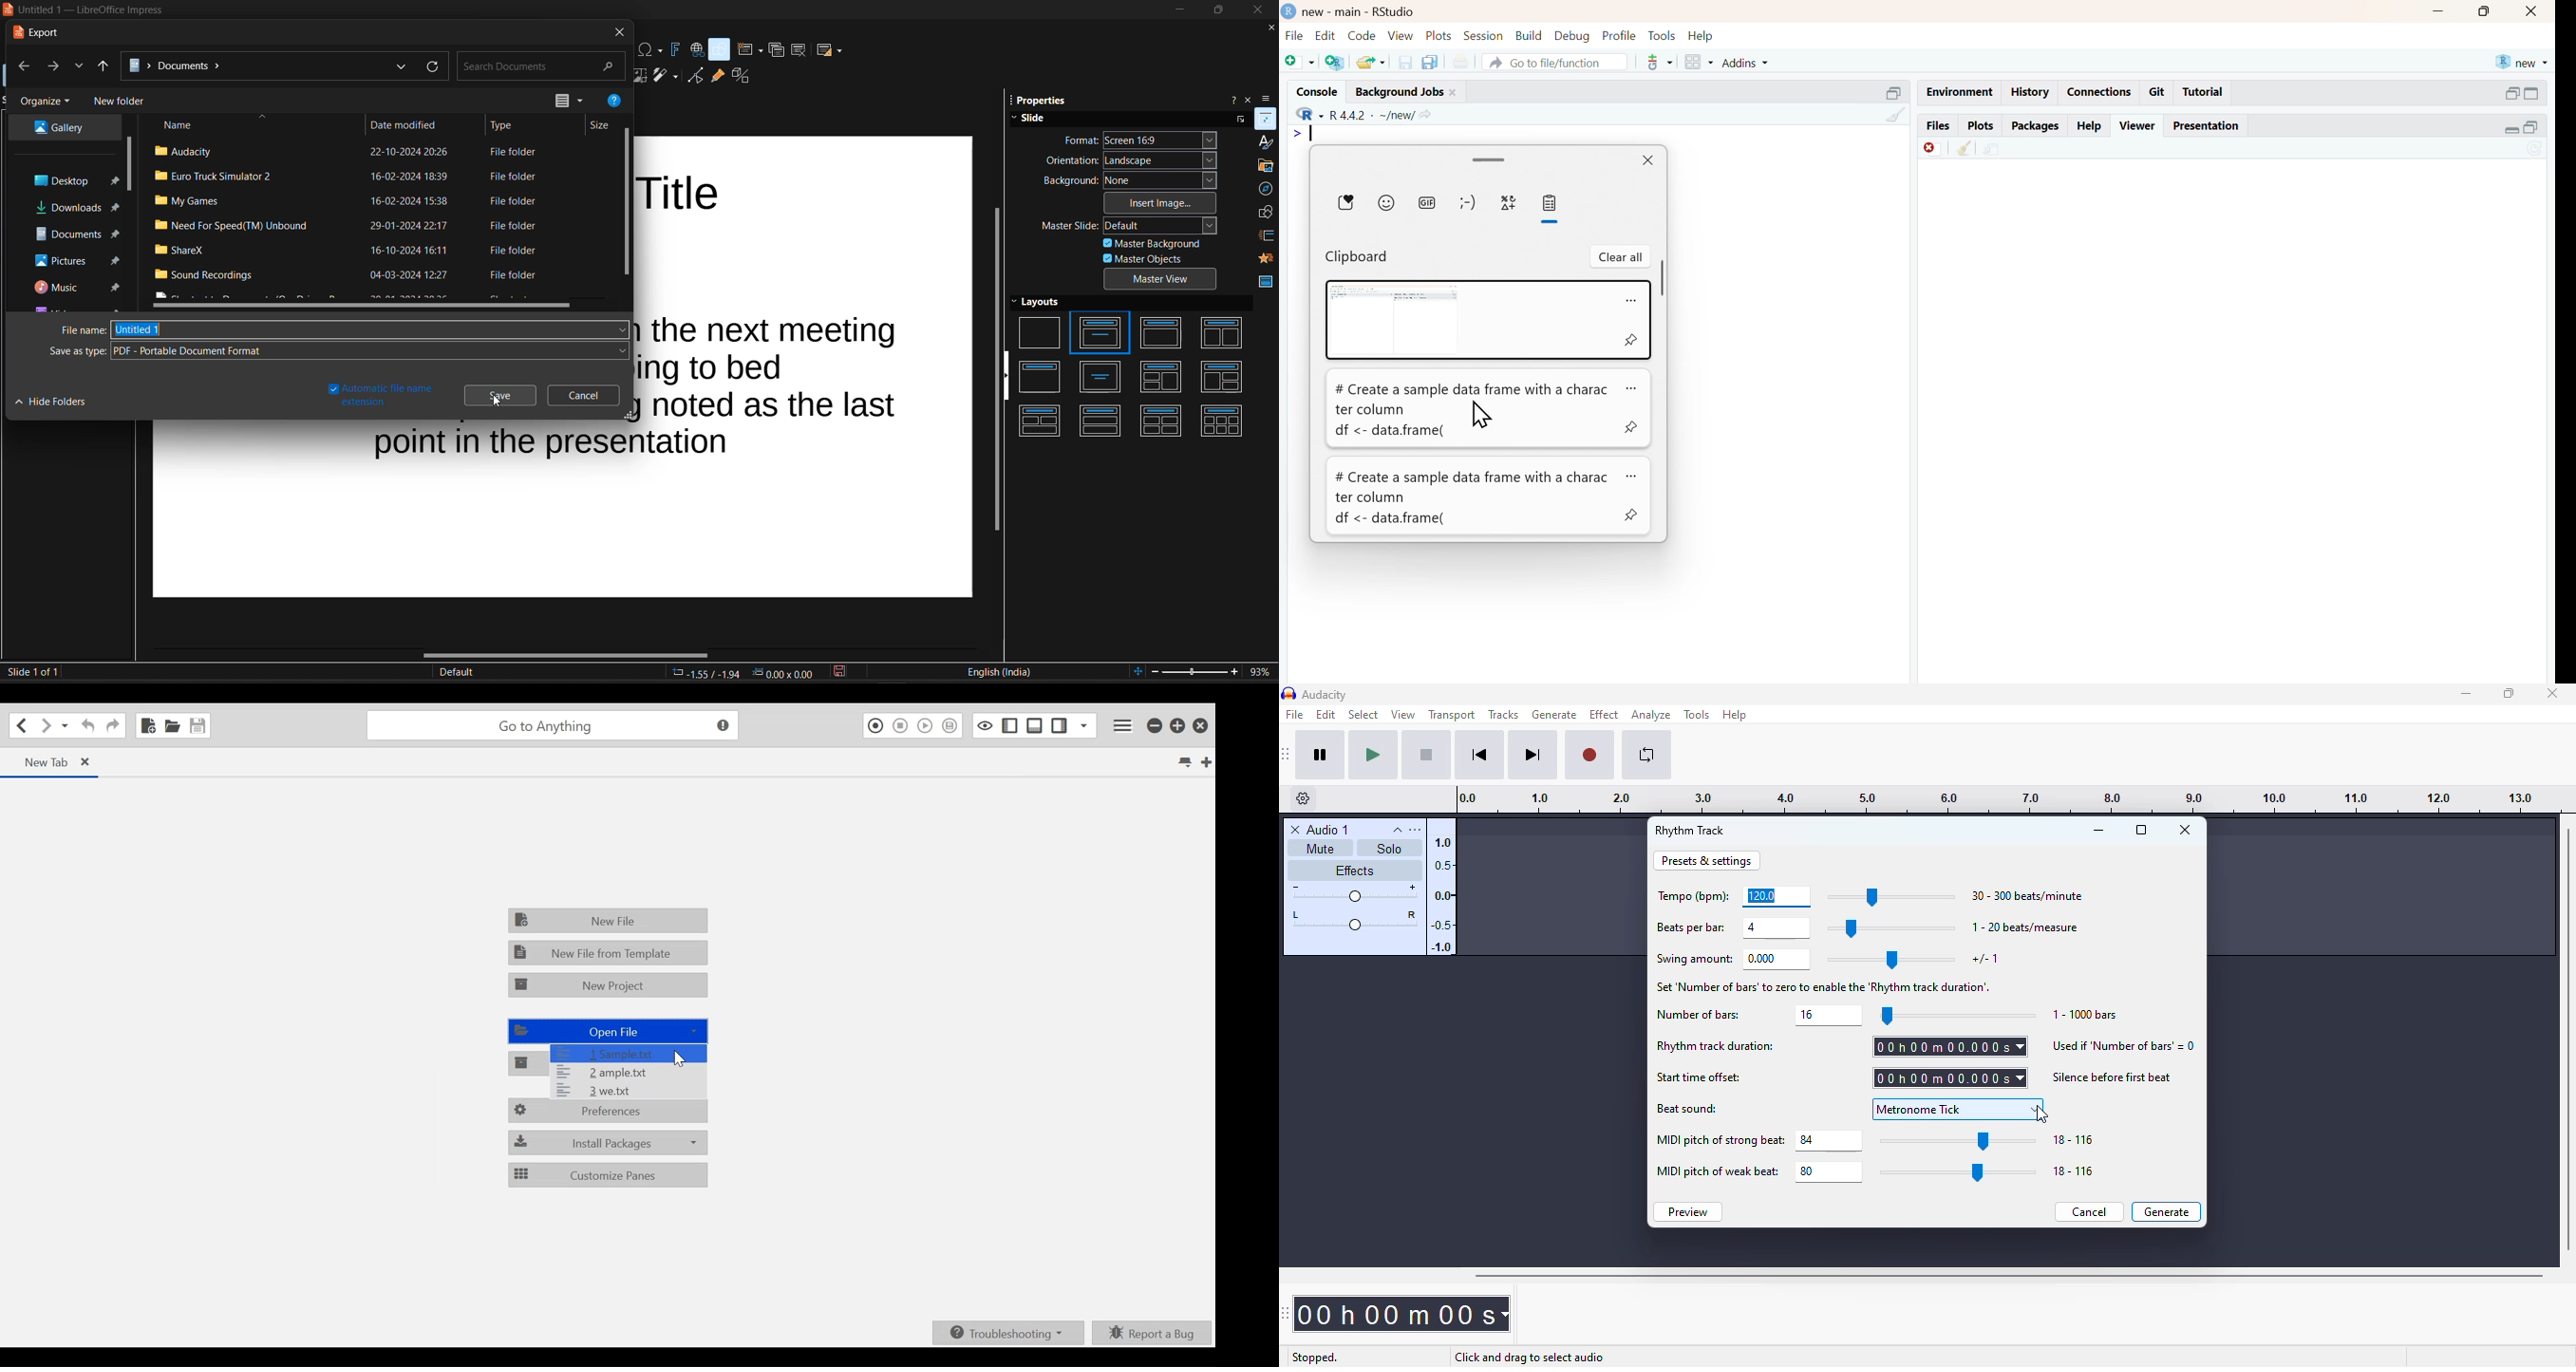 This screenshot has height=1372, width=2576. Describe the element at coordinates (2001, 799) in the screenshot. I see `timeline` at that location.